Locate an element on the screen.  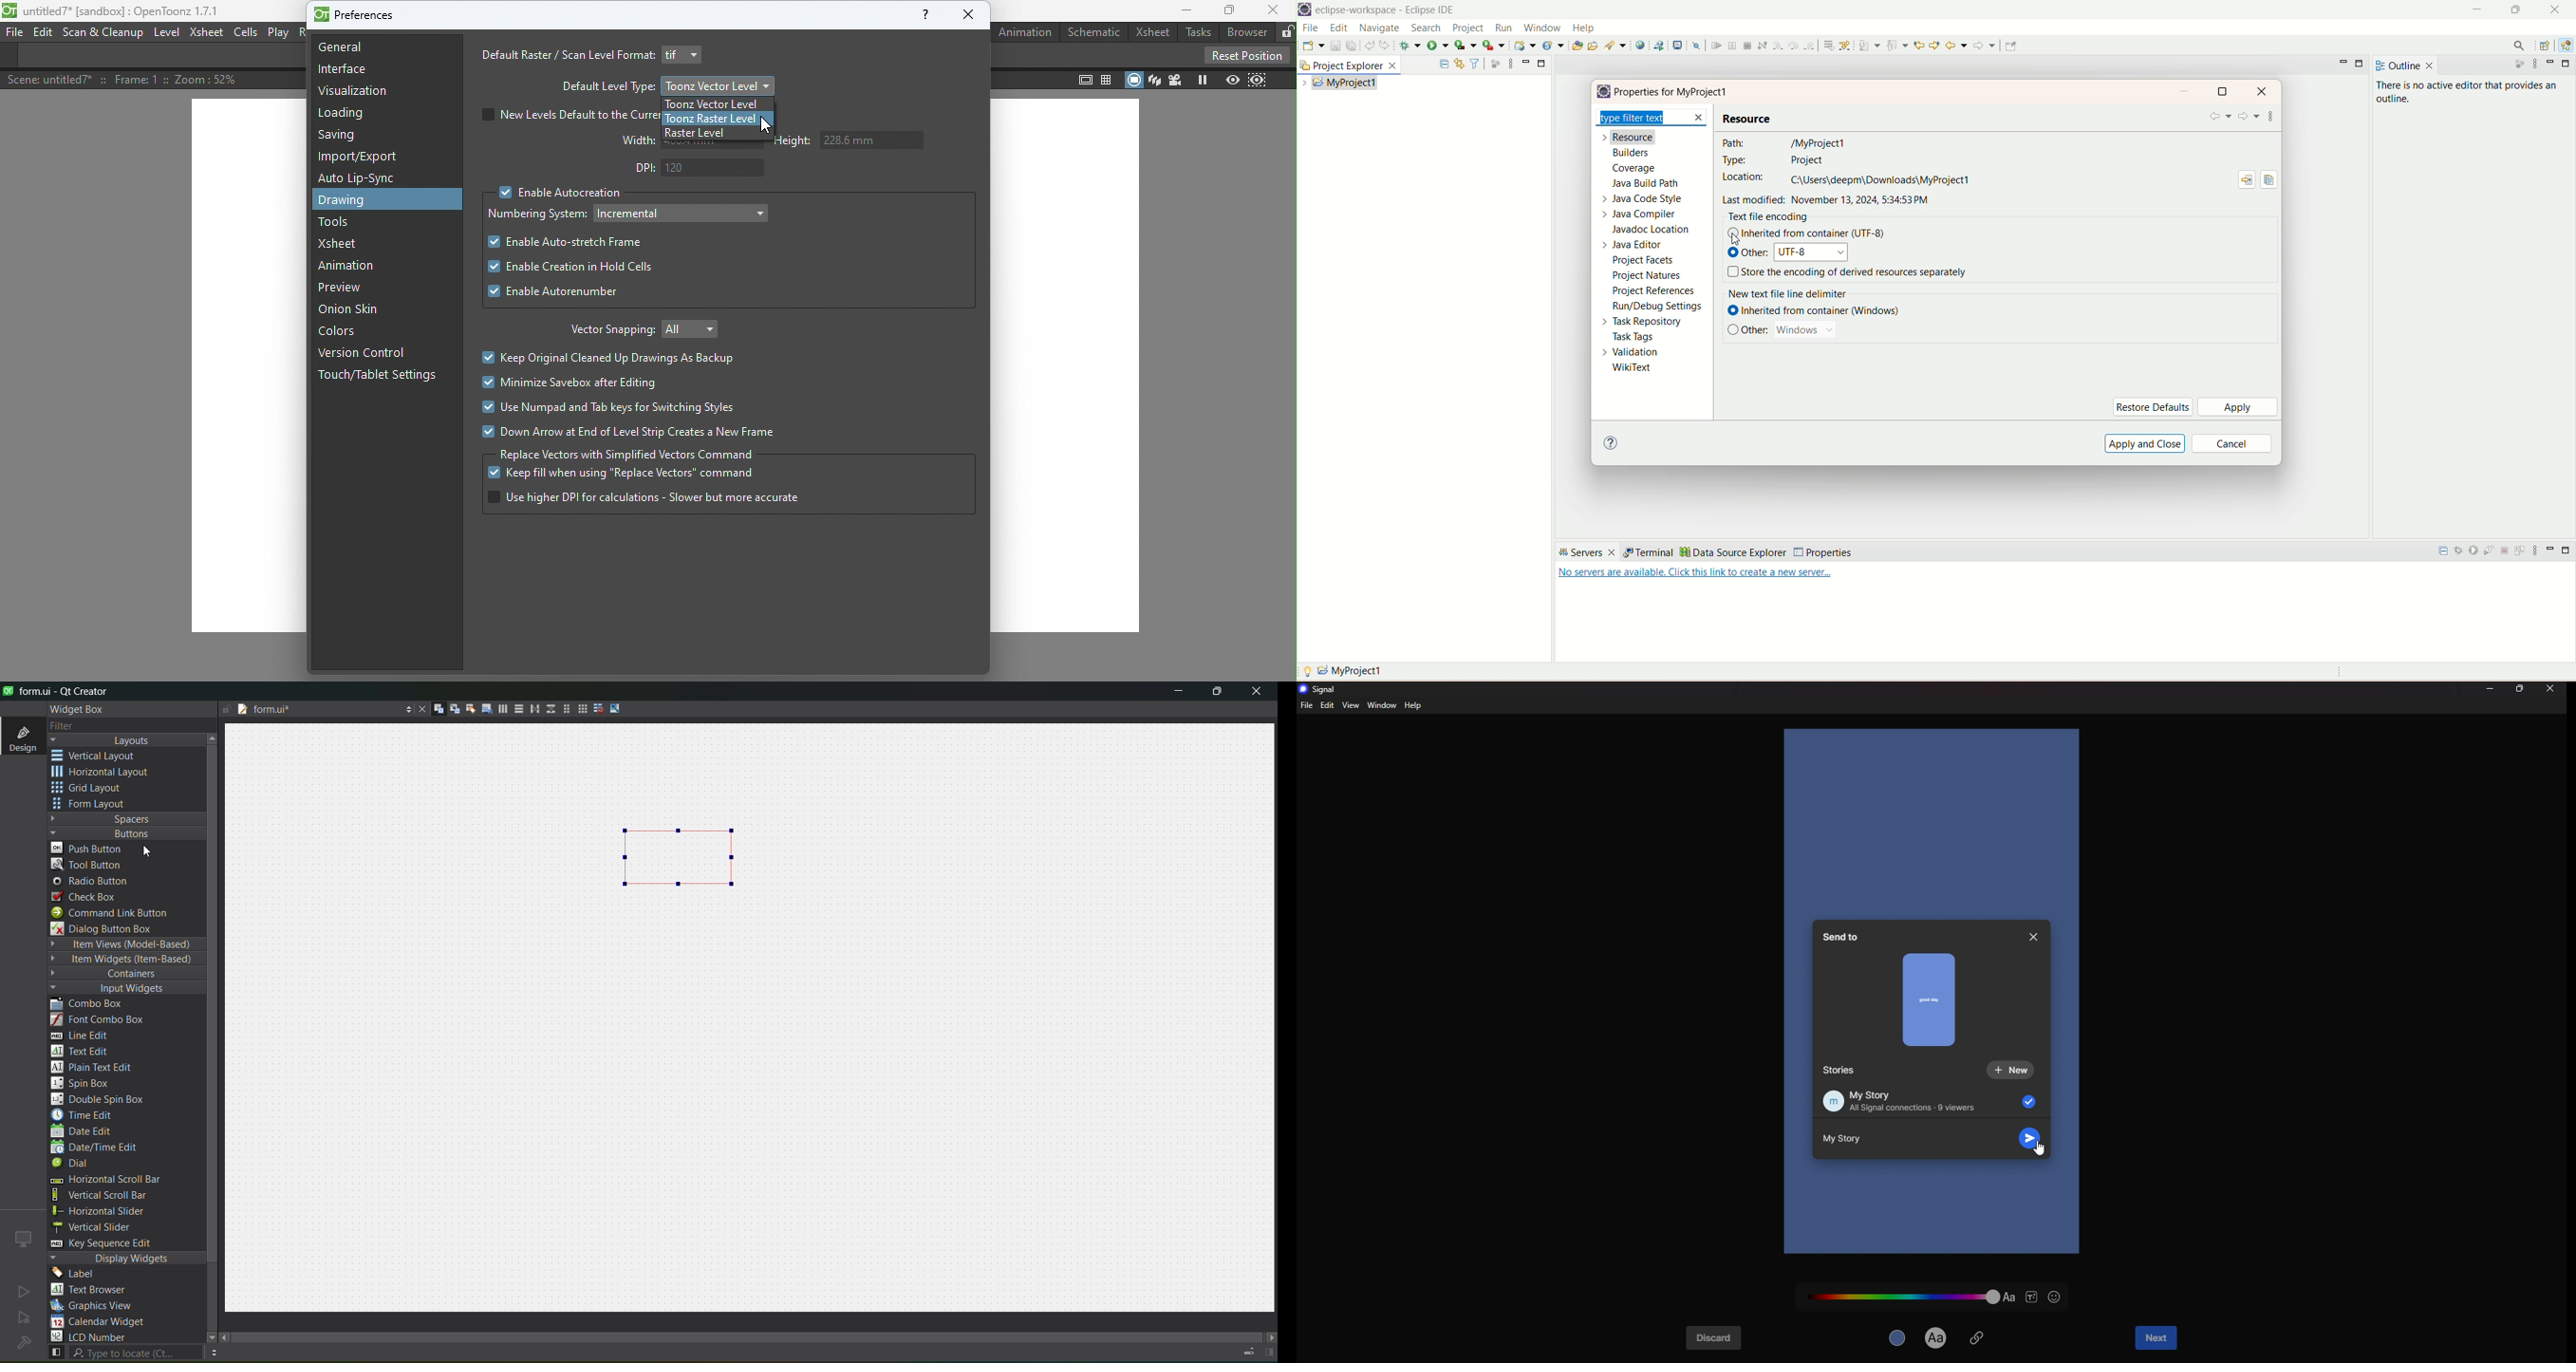
Maximize is located at coordinates (1227, 10).